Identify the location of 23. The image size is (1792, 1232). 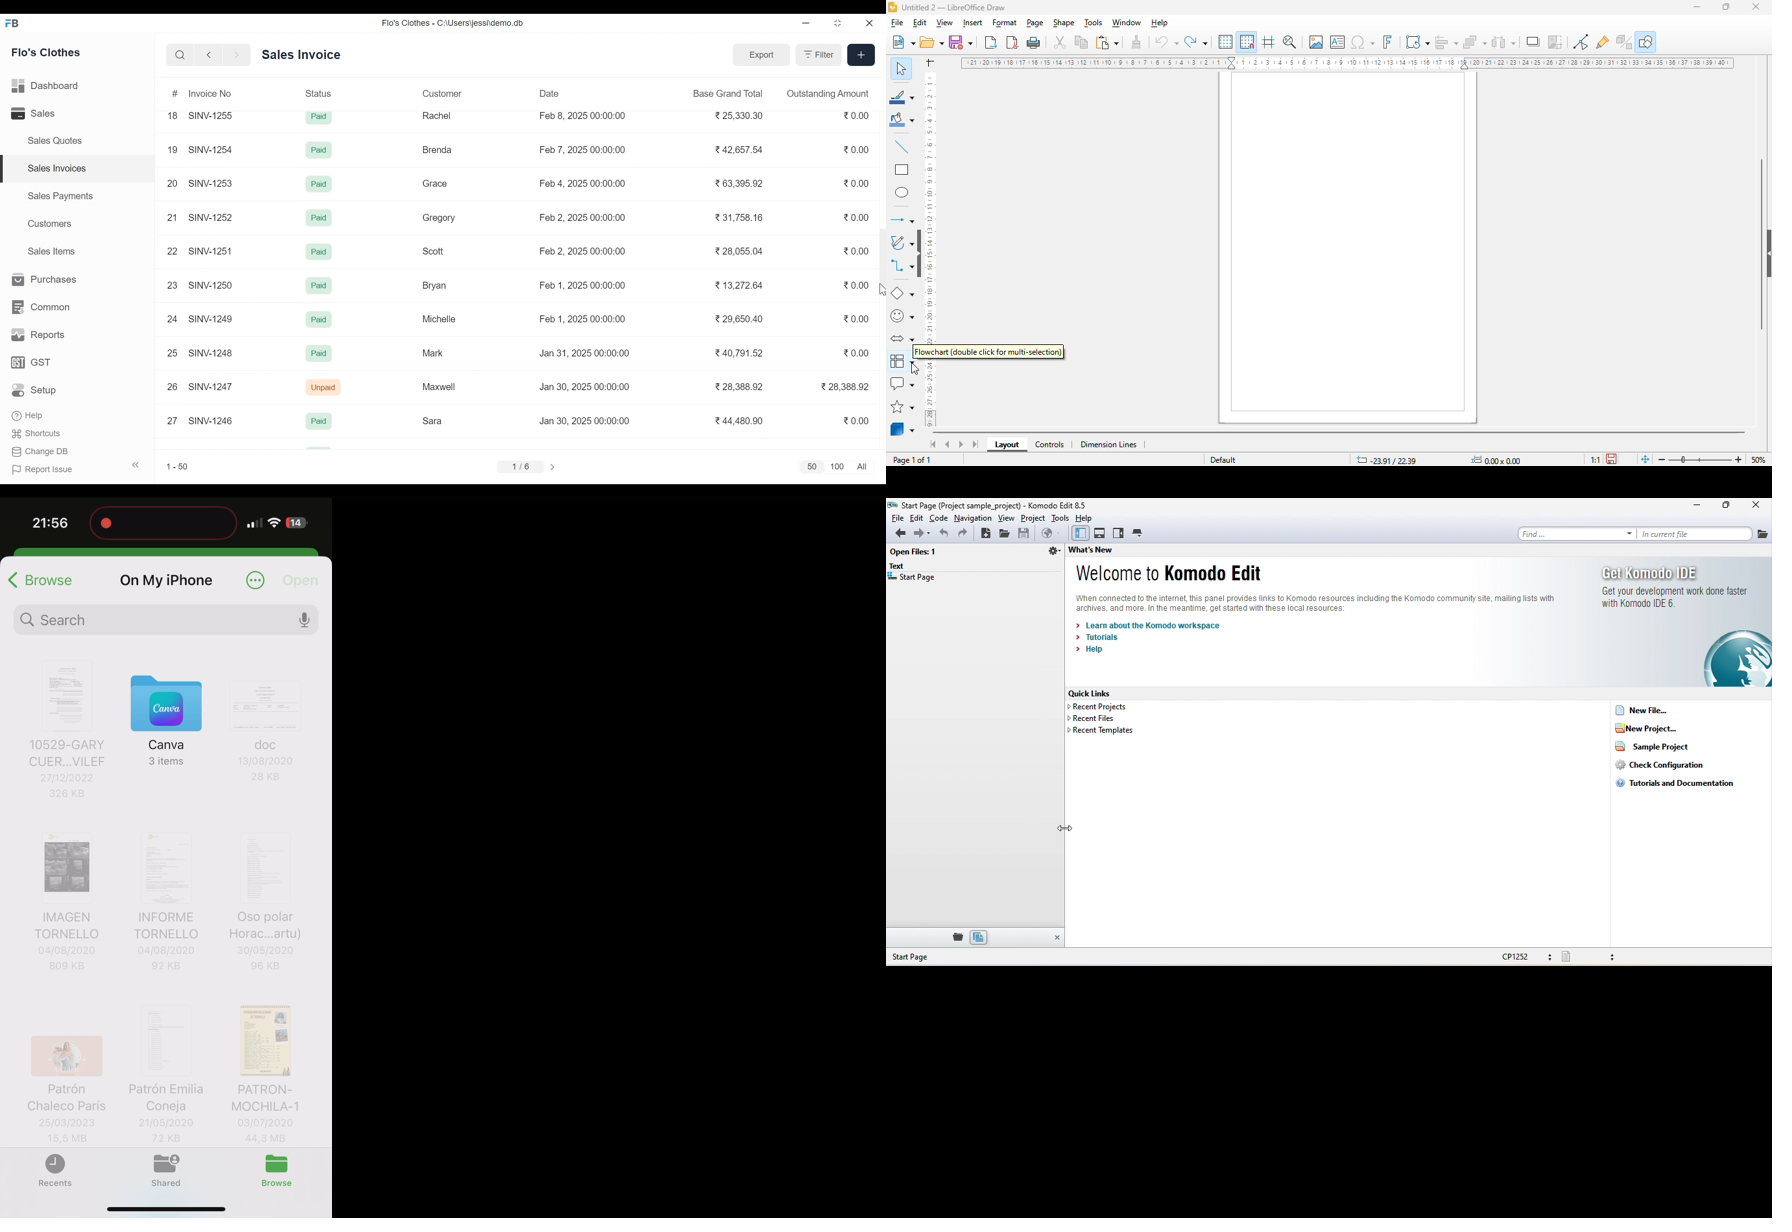
(173, 286).